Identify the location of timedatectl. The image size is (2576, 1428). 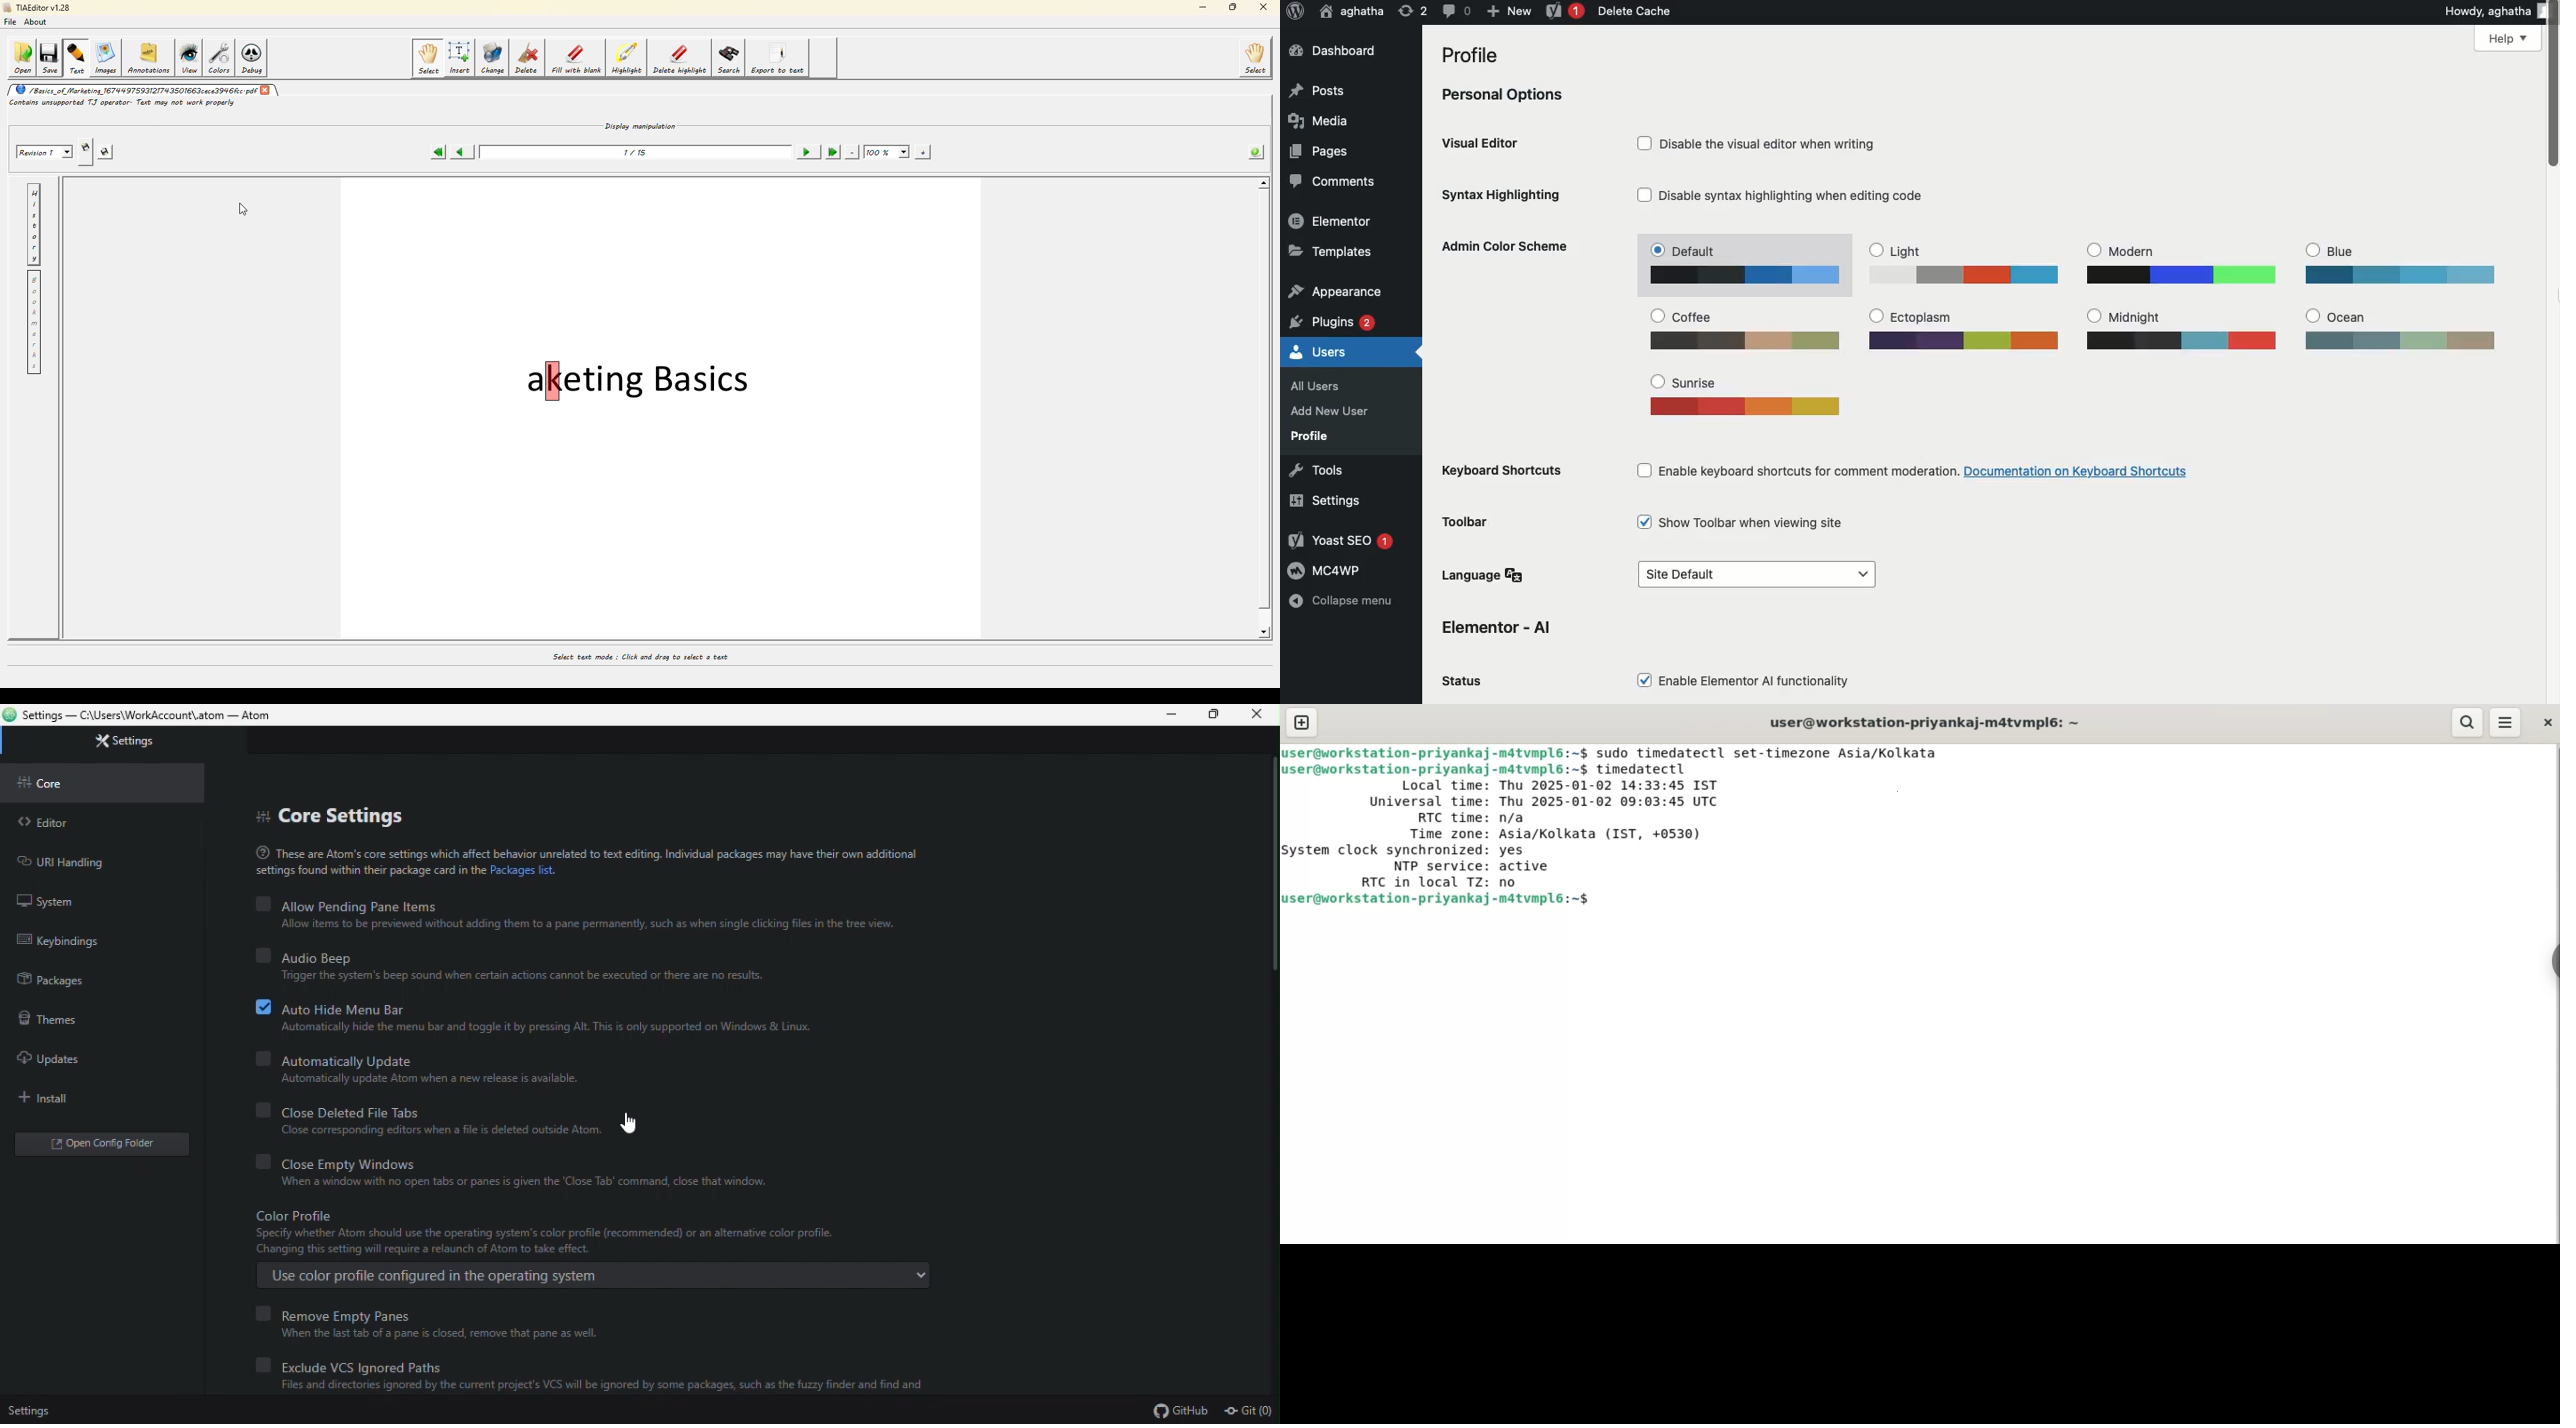
(1640, 769).